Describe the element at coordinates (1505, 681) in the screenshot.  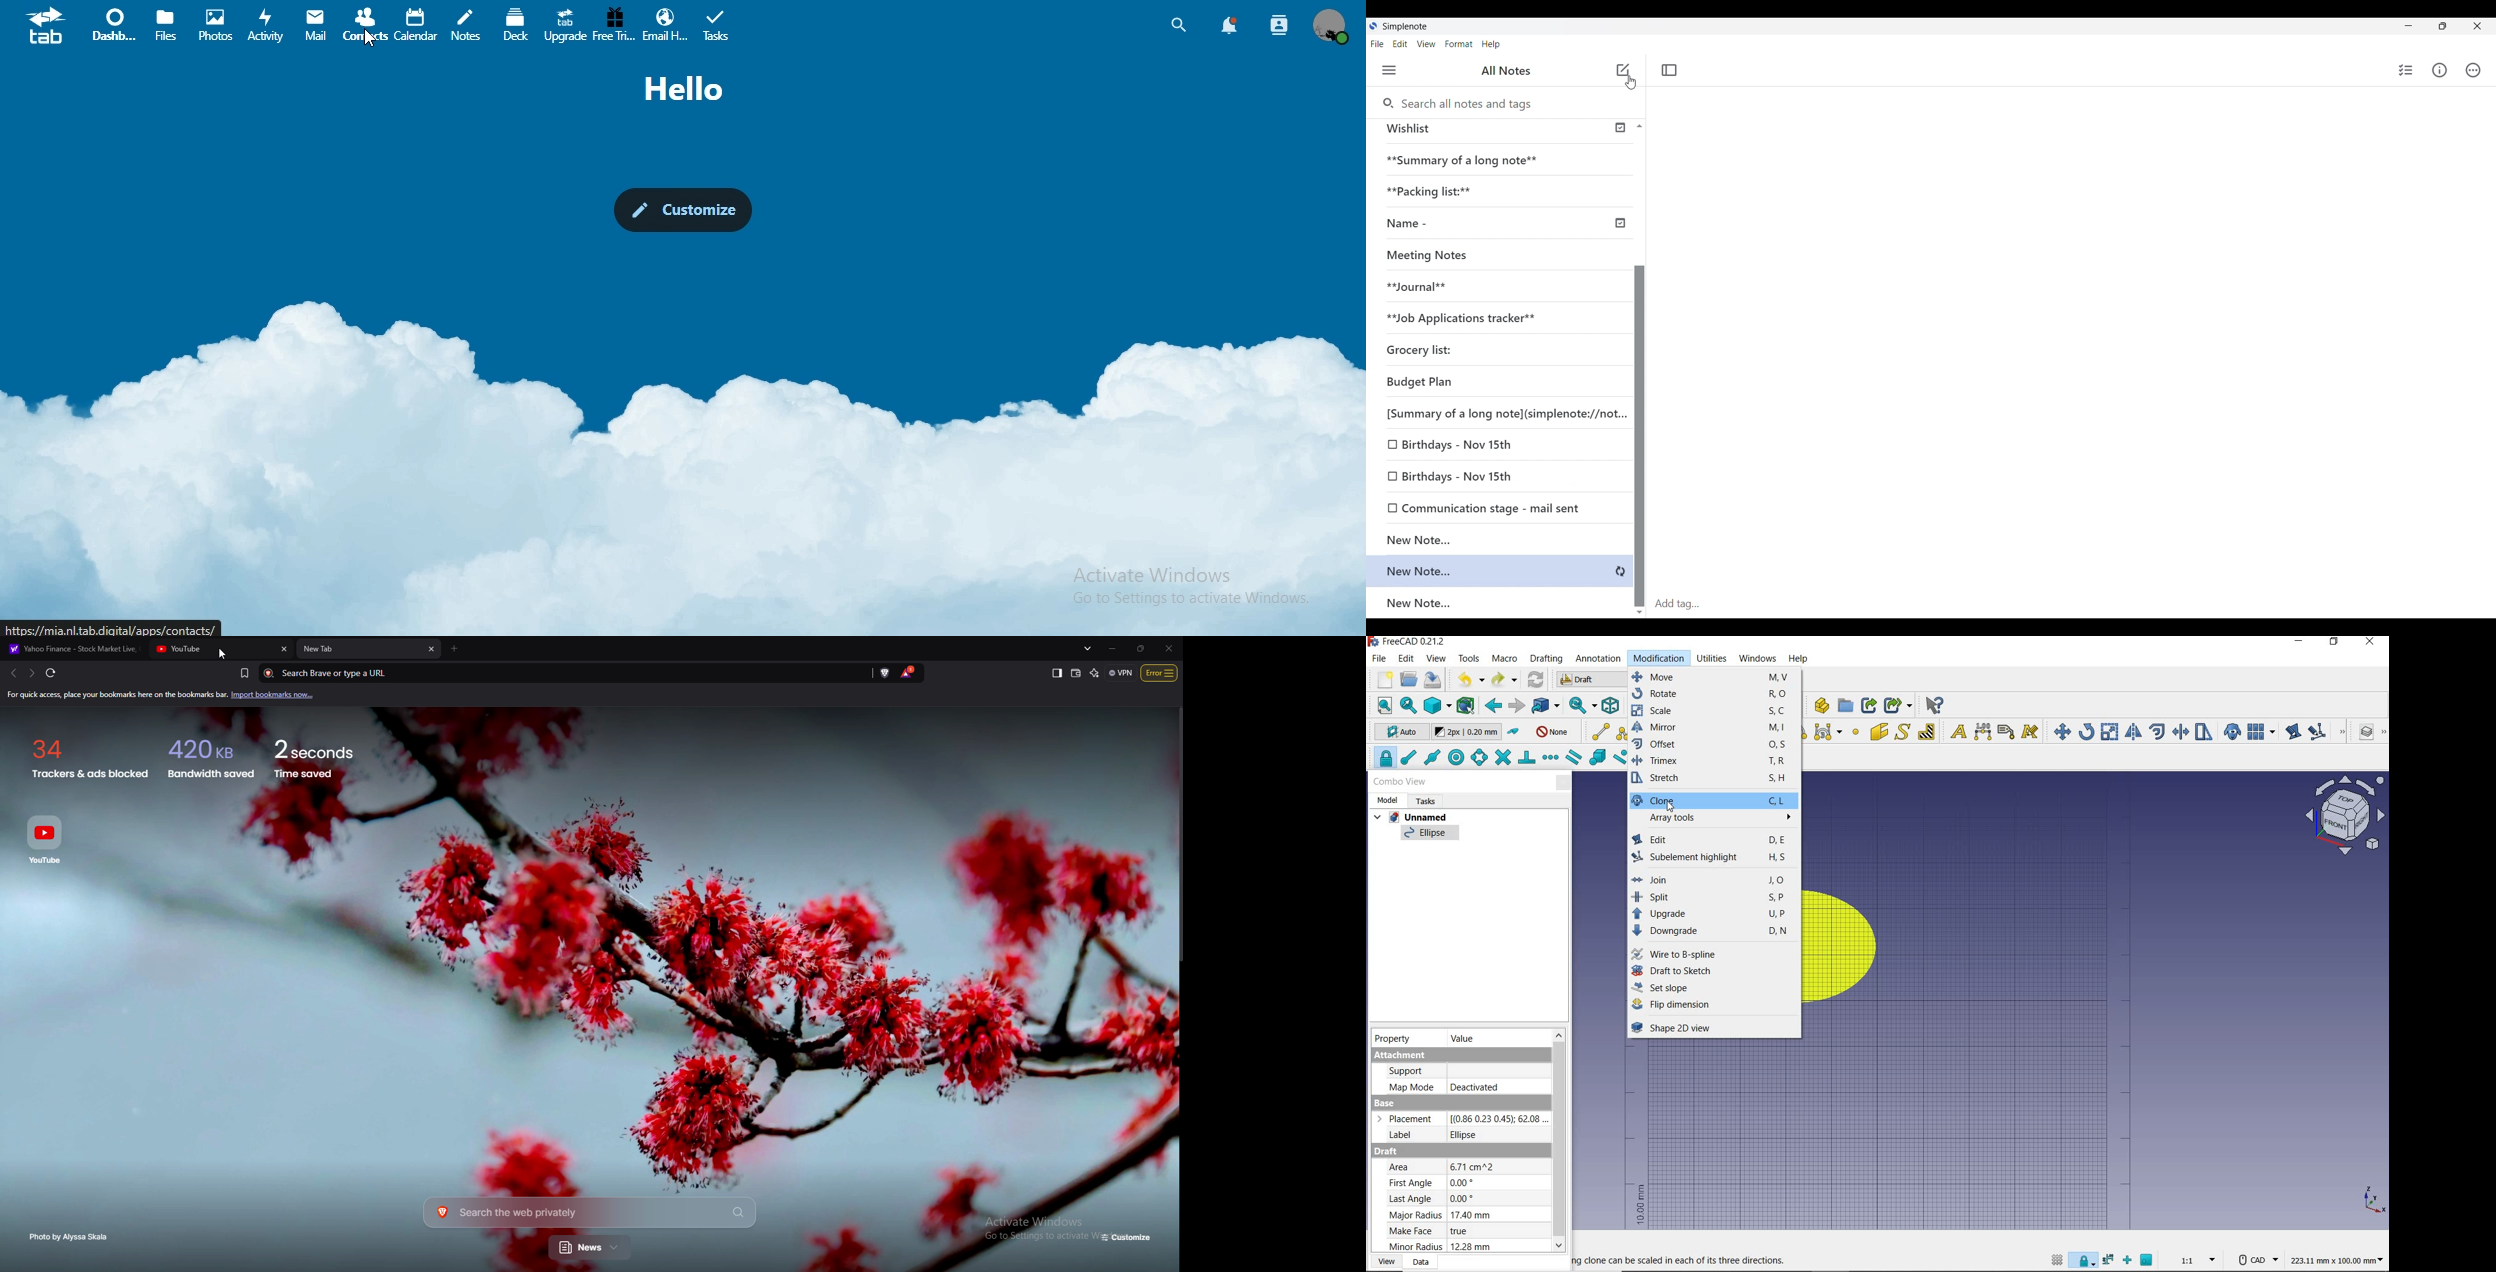
I see `redo` at that location.